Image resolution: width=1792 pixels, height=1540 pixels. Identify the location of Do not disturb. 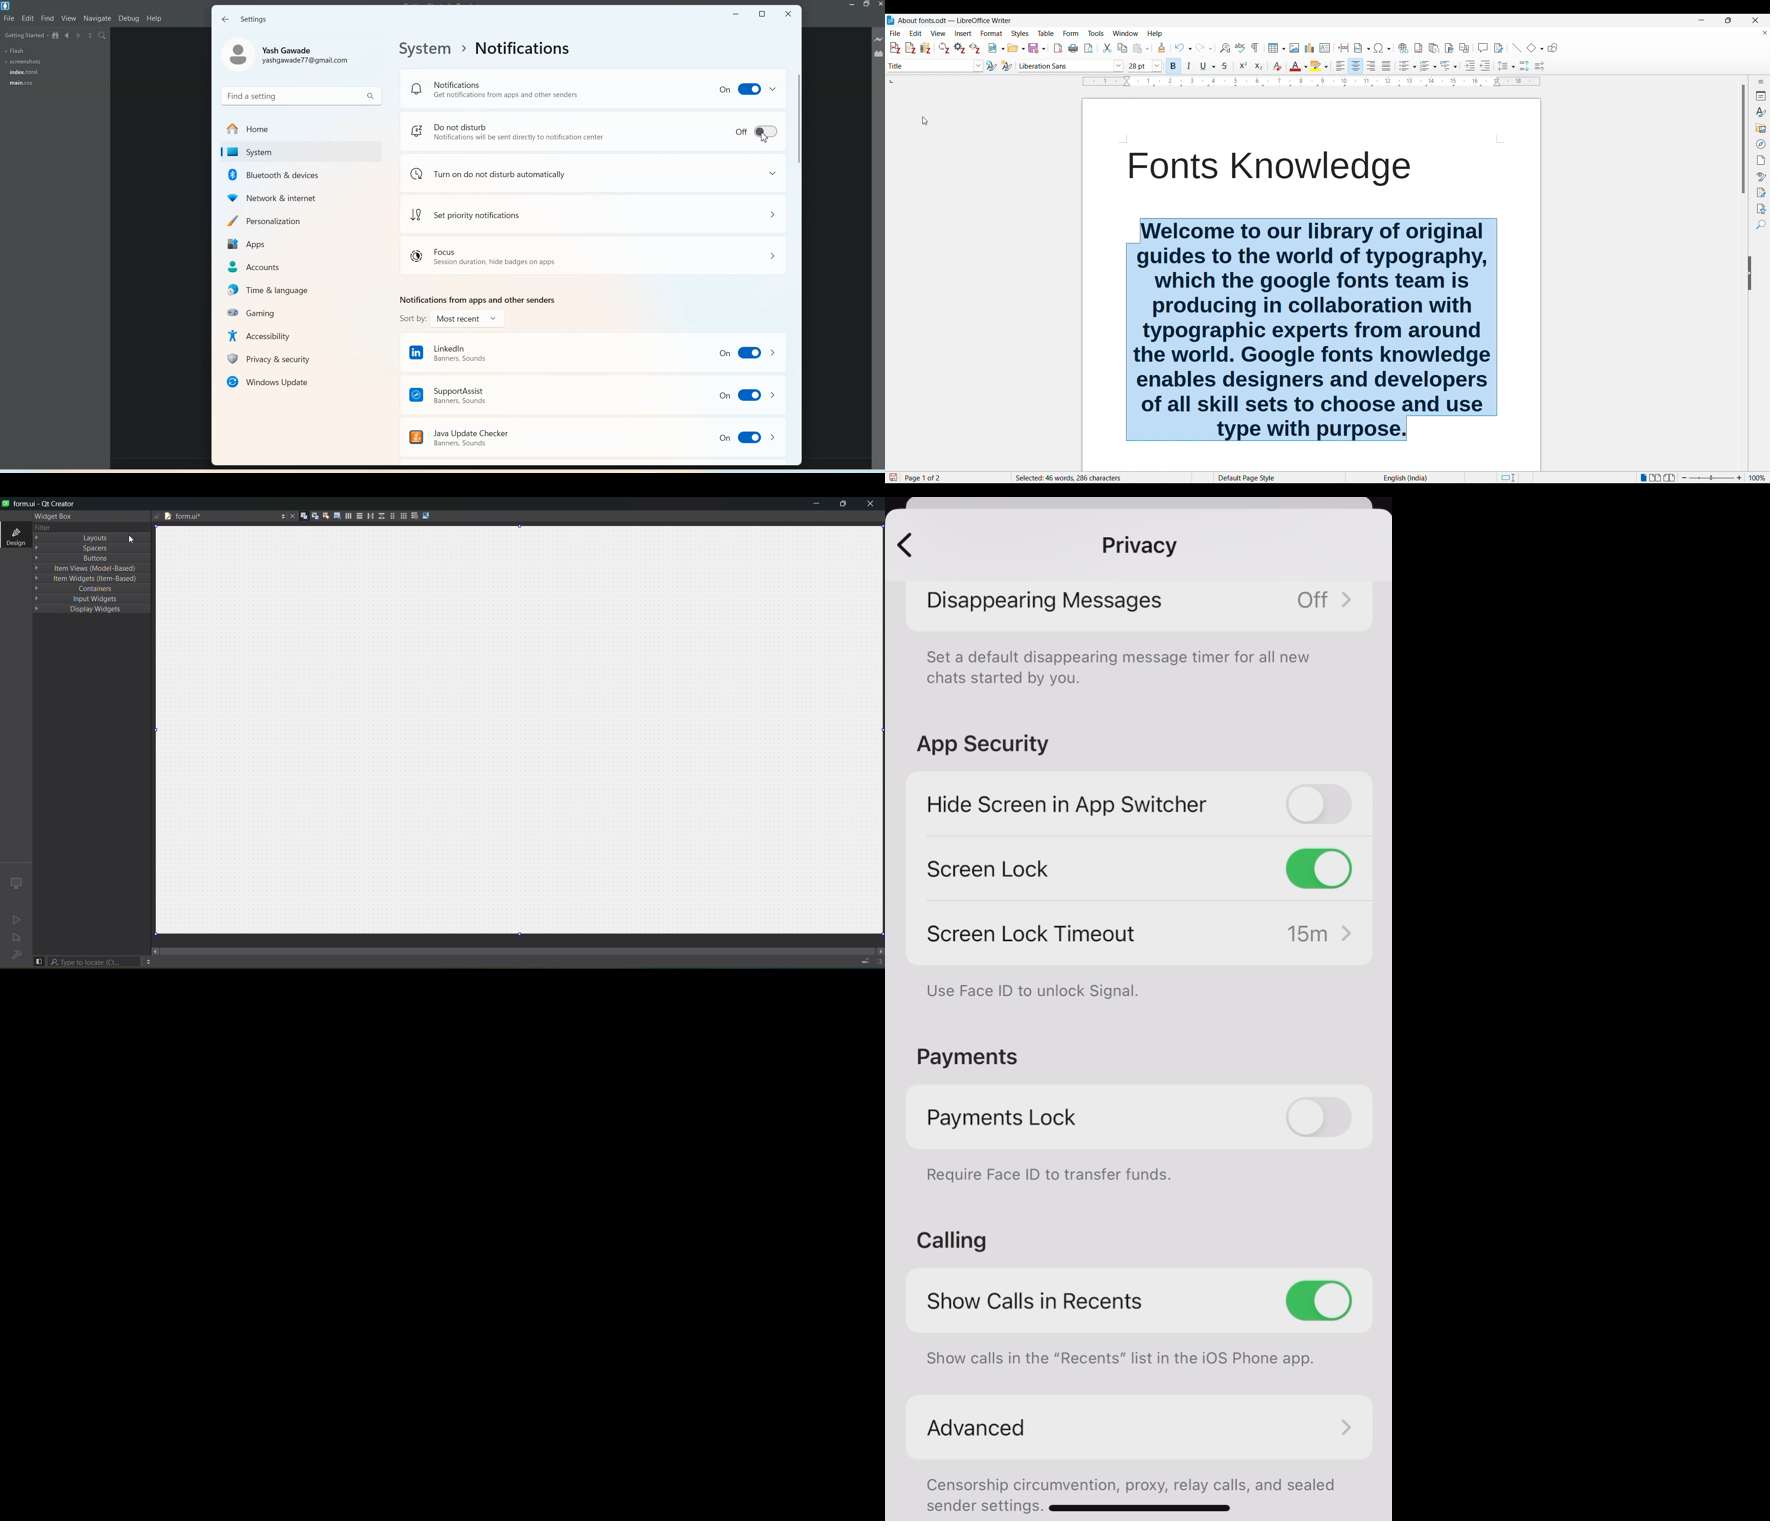
(594, 131).